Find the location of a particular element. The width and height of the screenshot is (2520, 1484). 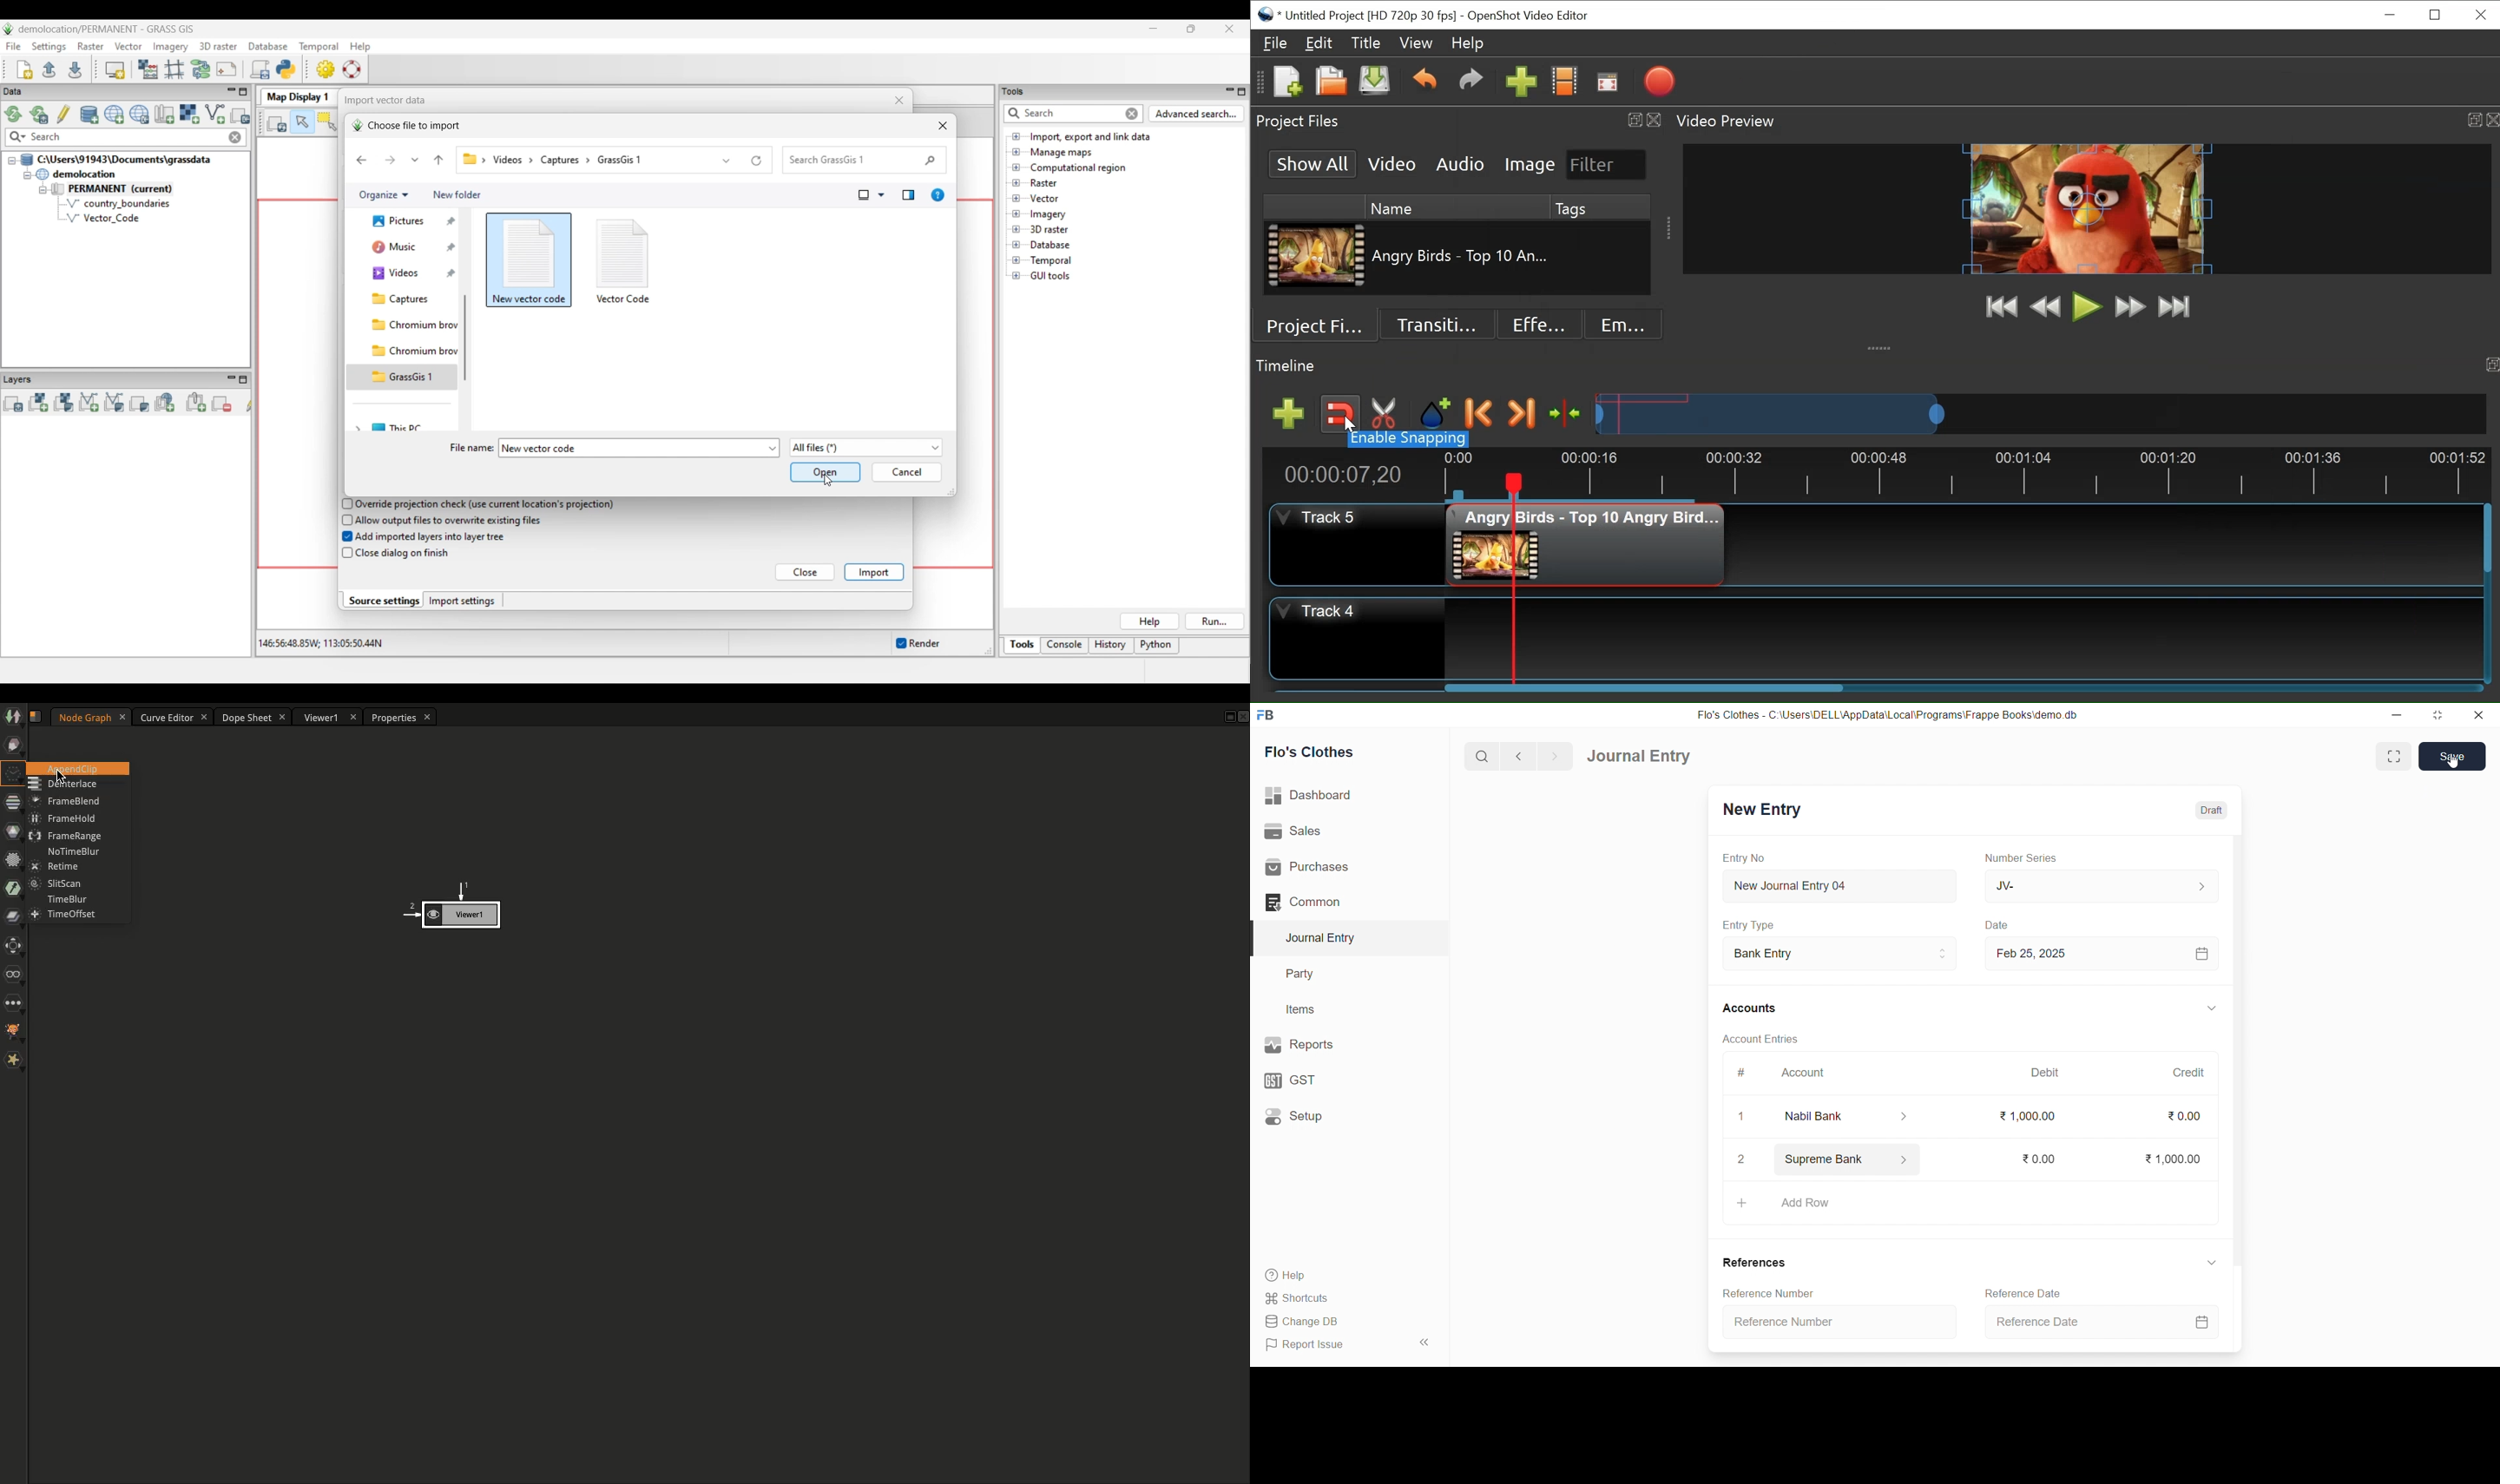

Change DB is located at coordinates (1343, 1322).